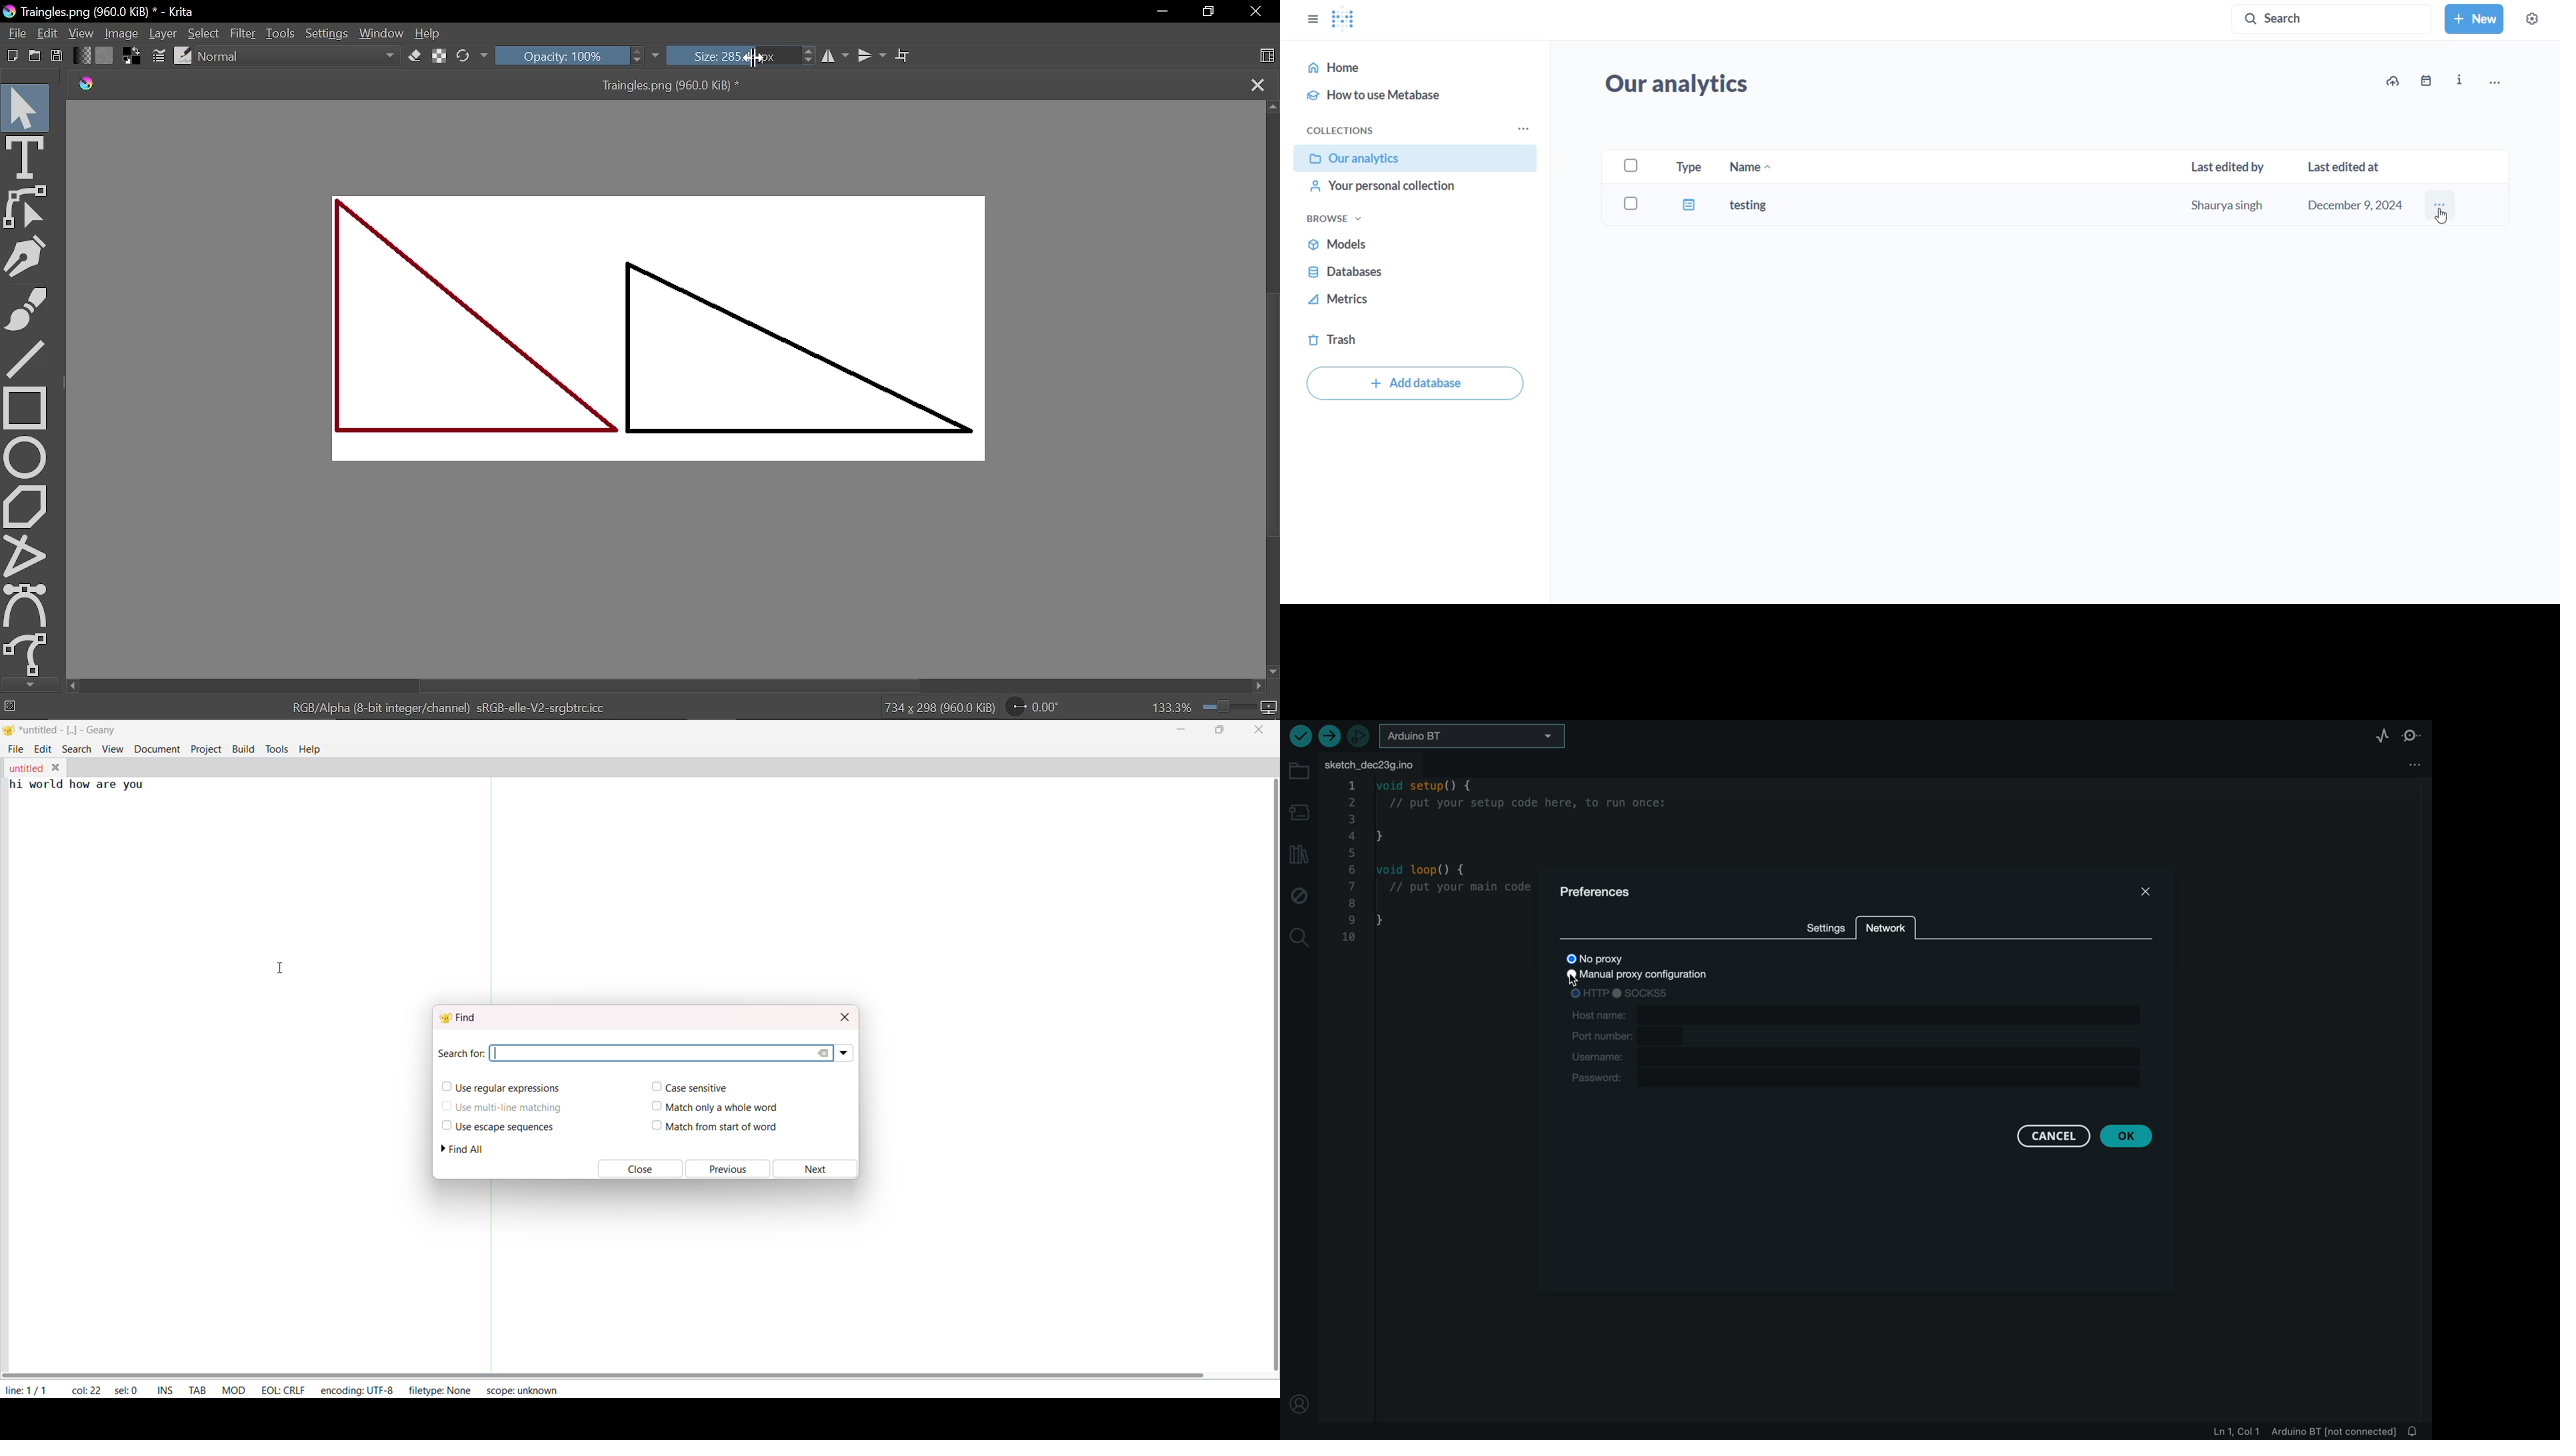  I want to click on Move right, so click(1262, 687).